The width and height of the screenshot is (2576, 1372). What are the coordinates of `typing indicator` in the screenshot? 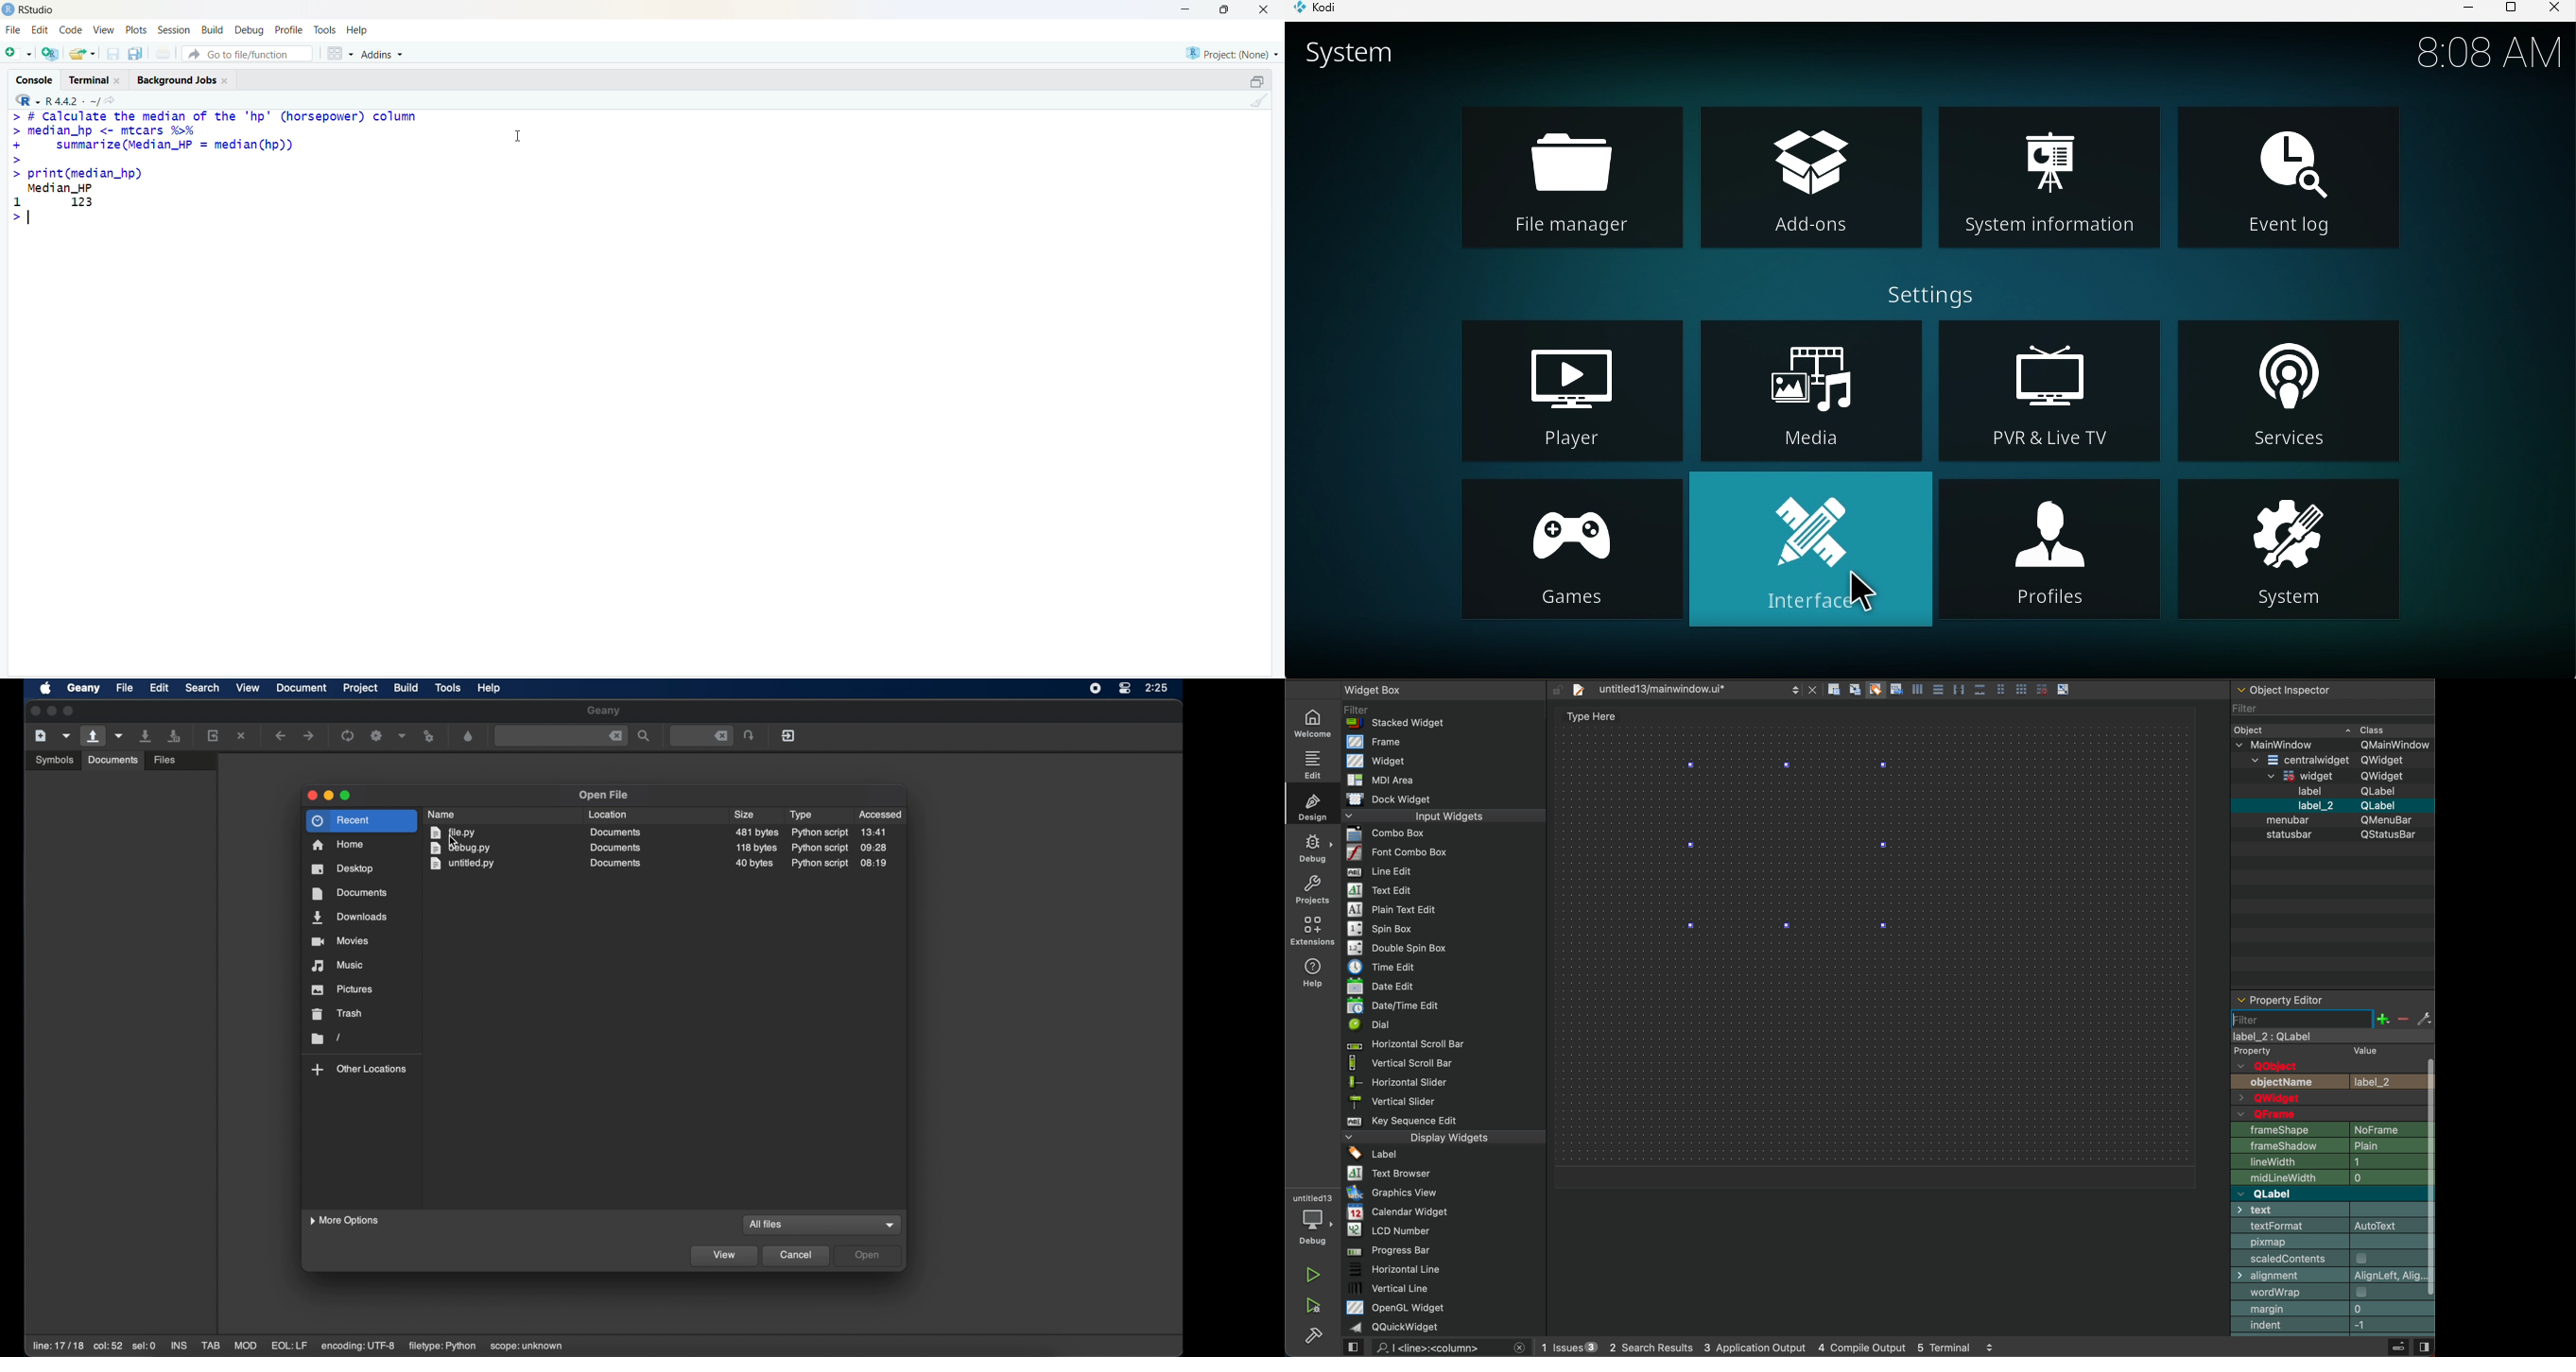 It's located at (31, 218).